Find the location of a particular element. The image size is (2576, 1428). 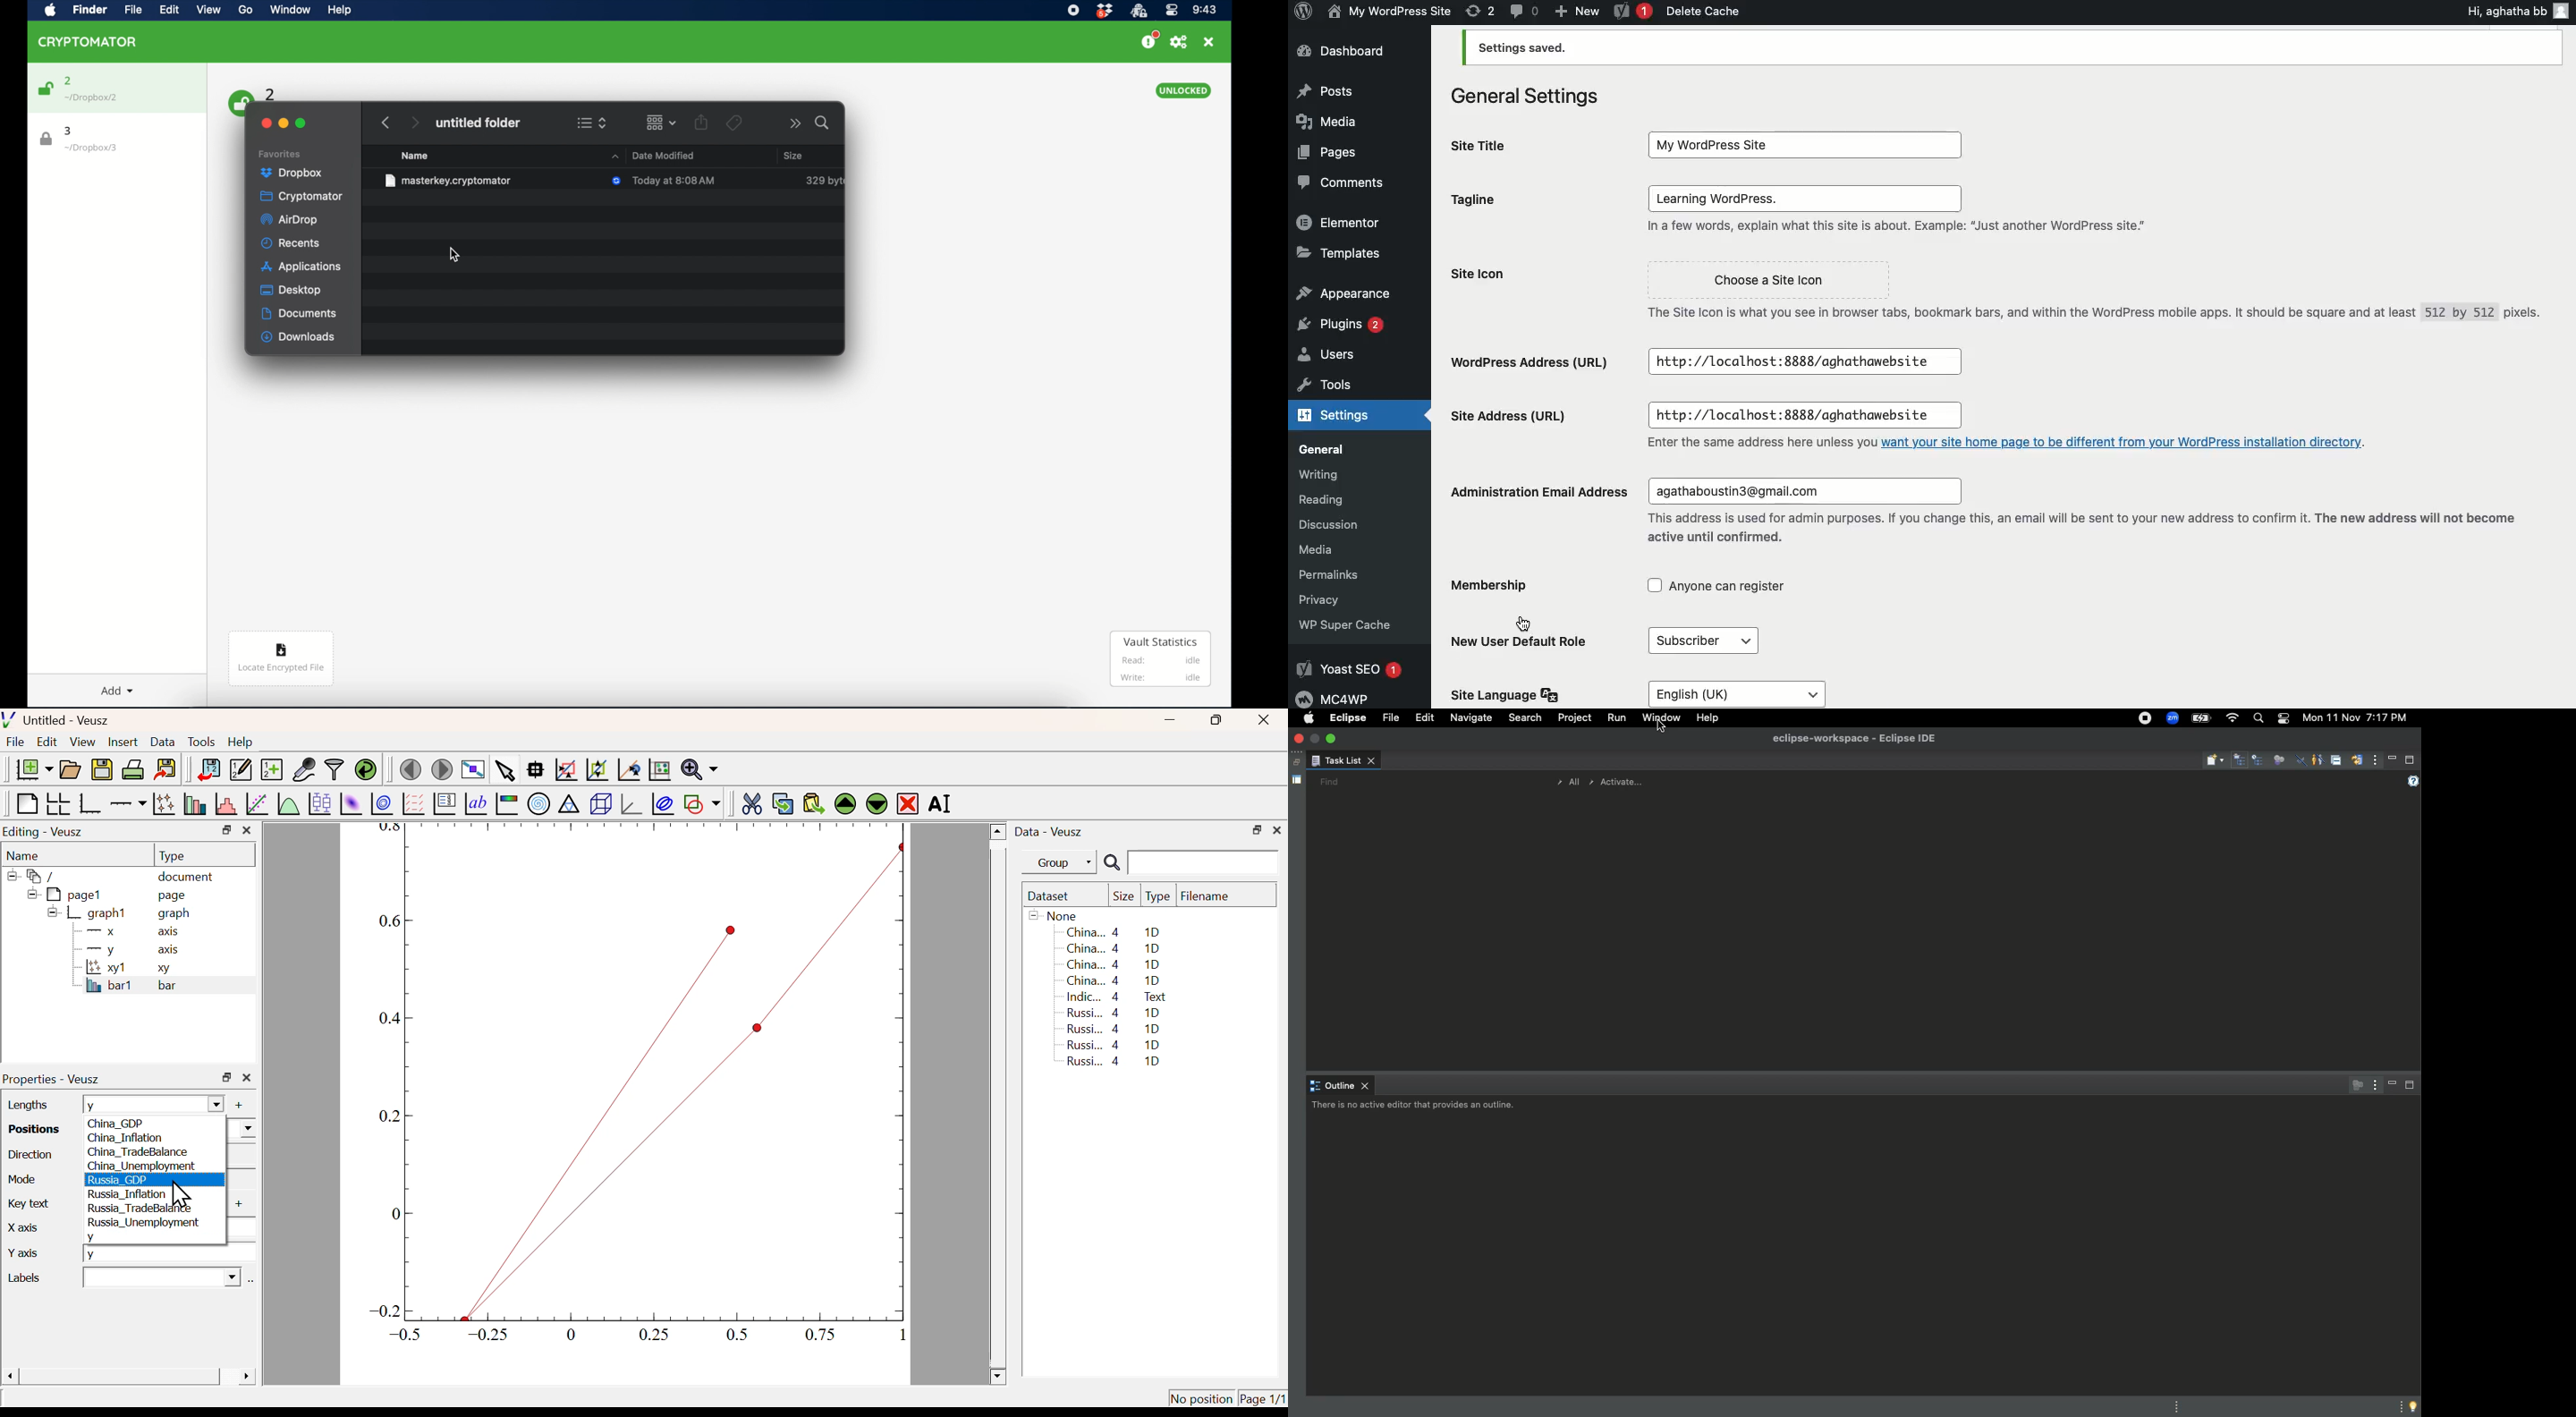

Zoom function menu is located at coordinates (700, 768).